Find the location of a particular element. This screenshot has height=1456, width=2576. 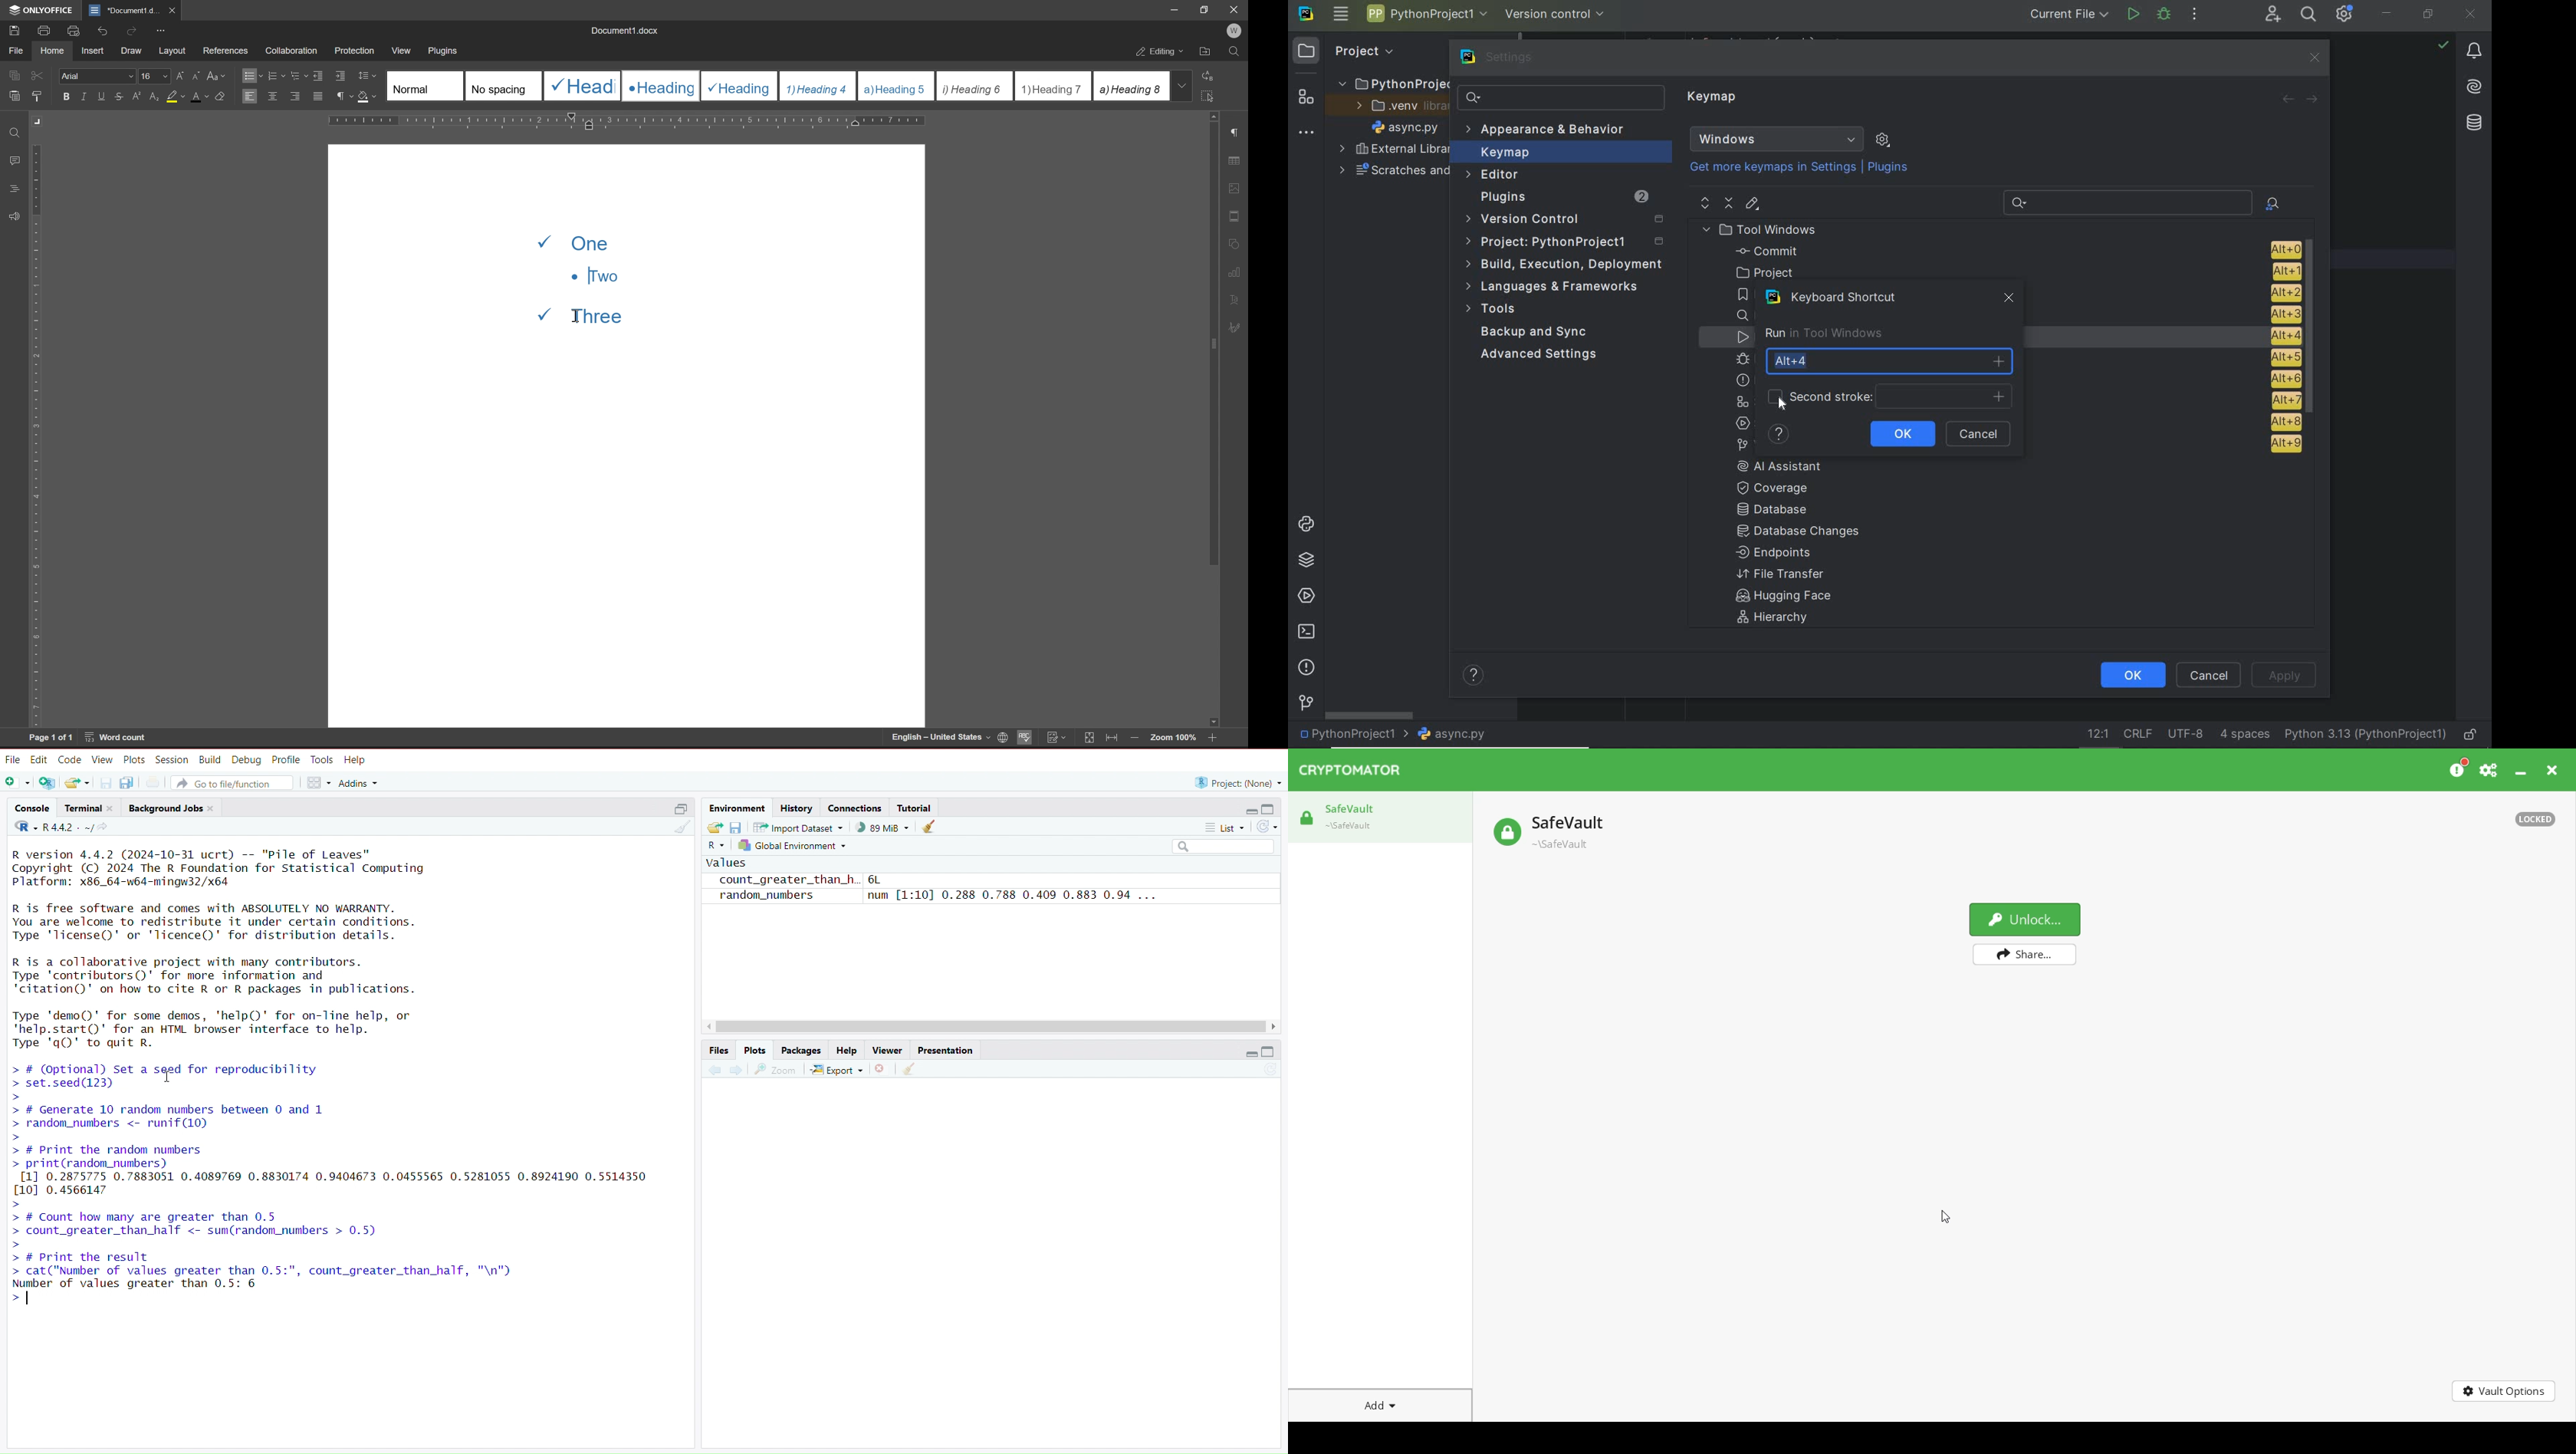

Build is located at coordinates (210, 759).